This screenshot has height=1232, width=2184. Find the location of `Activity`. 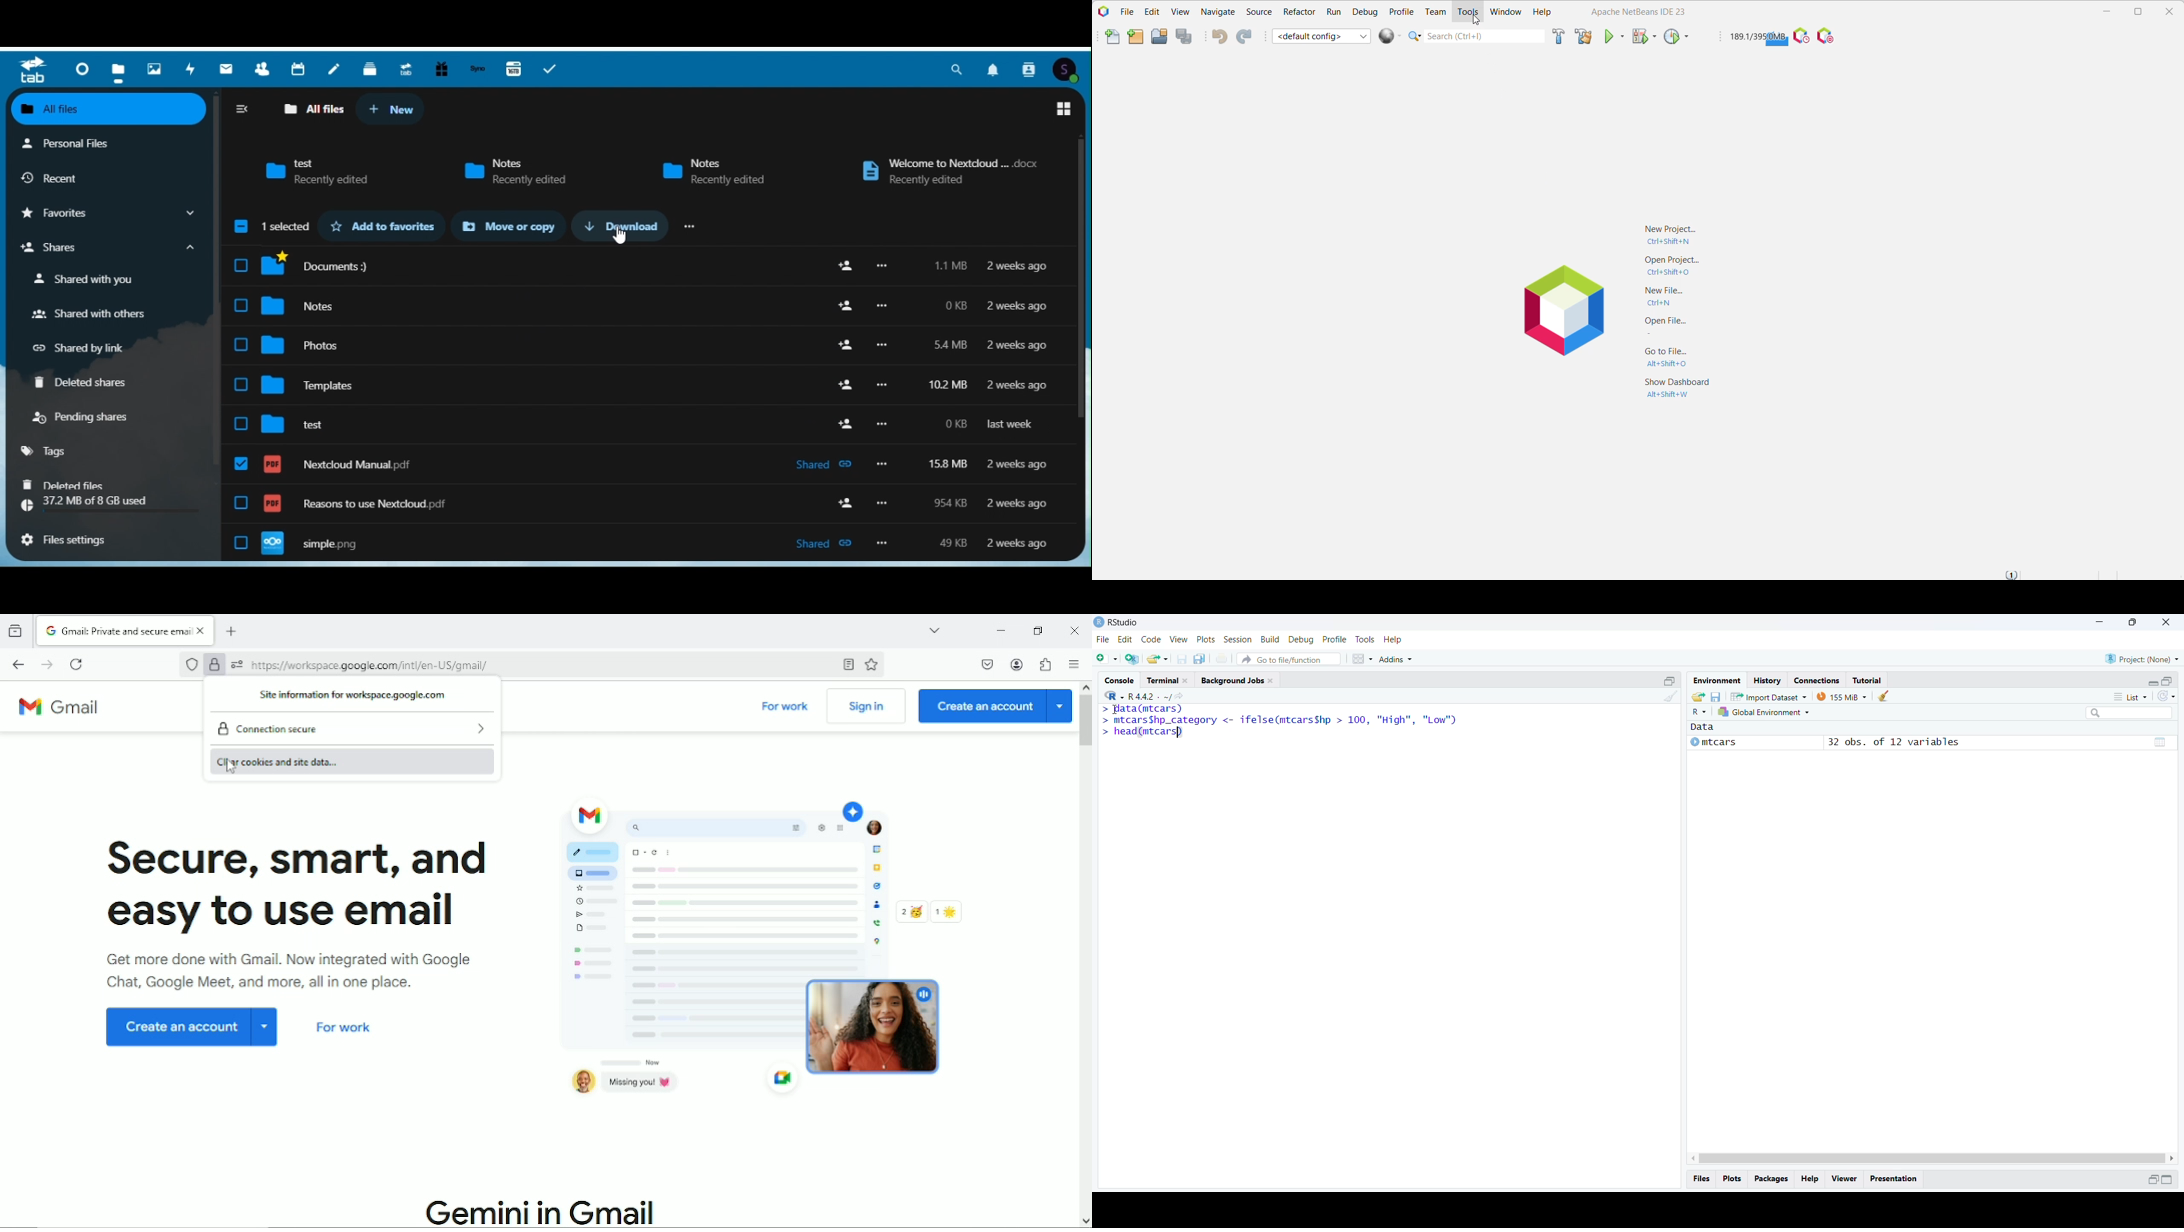

Activity is located at coordinates (192, 67).